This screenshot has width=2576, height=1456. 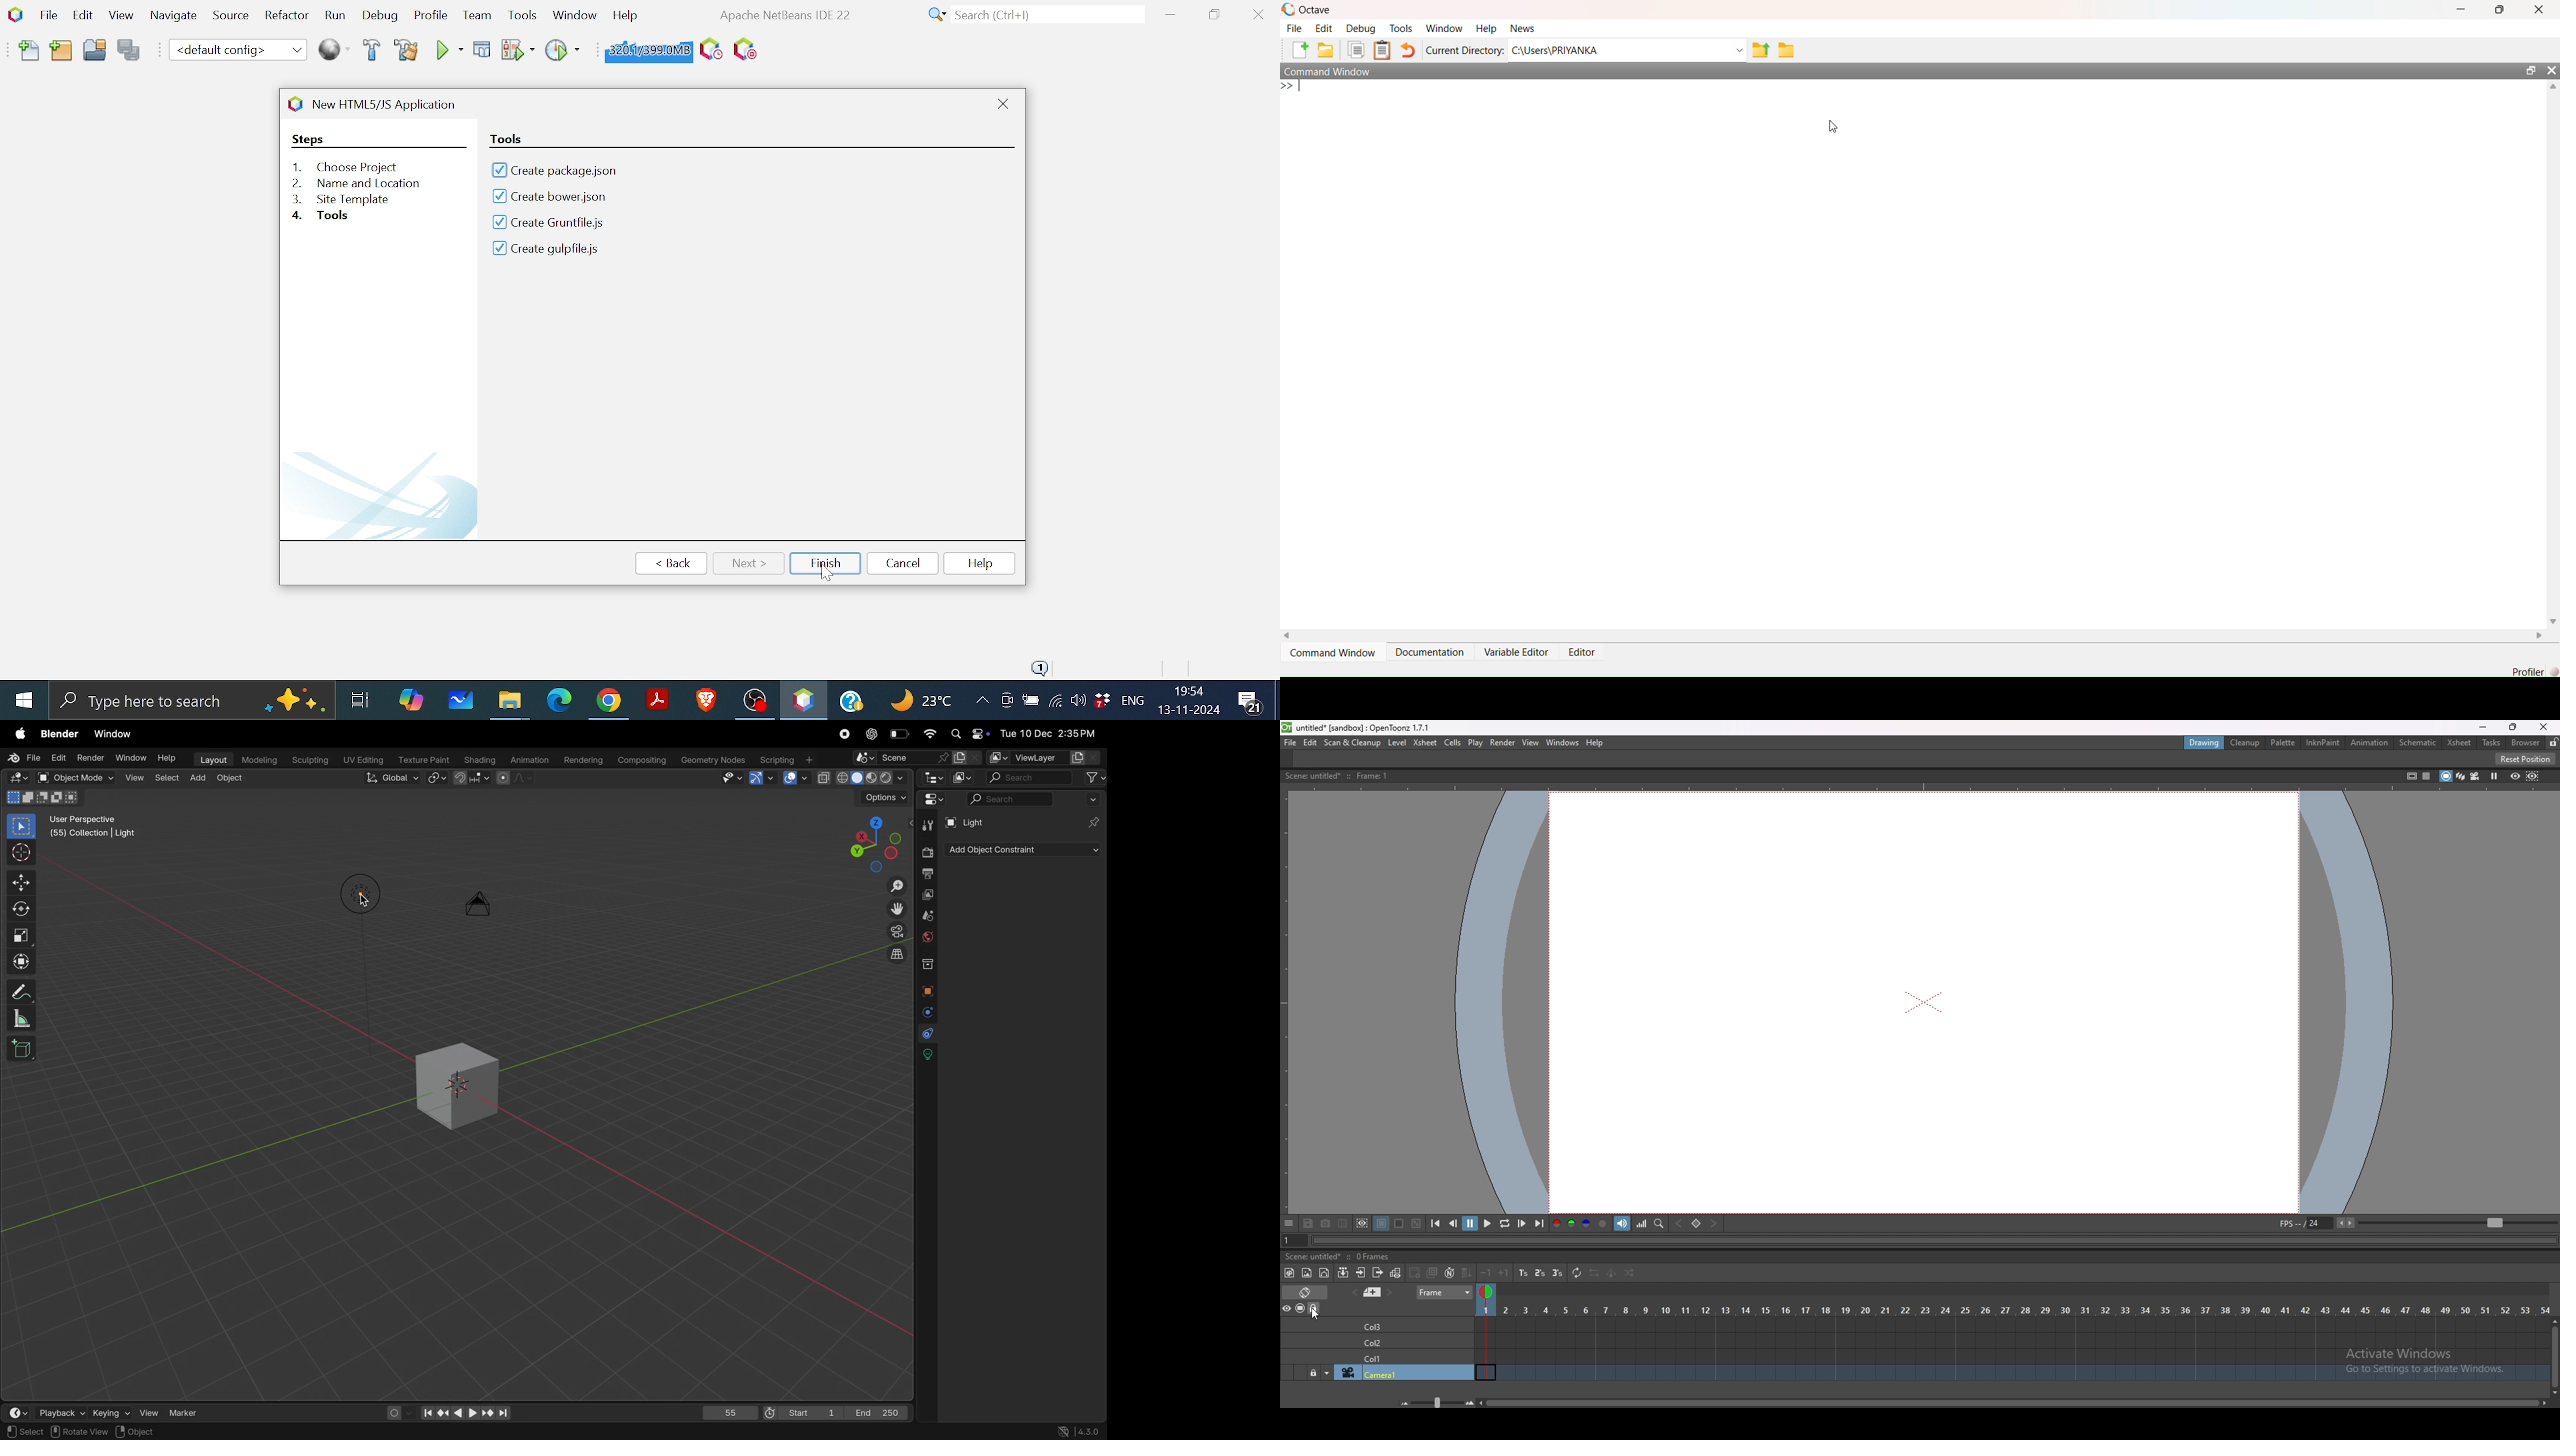 I want to click on scale, so click(x=24, y=937).